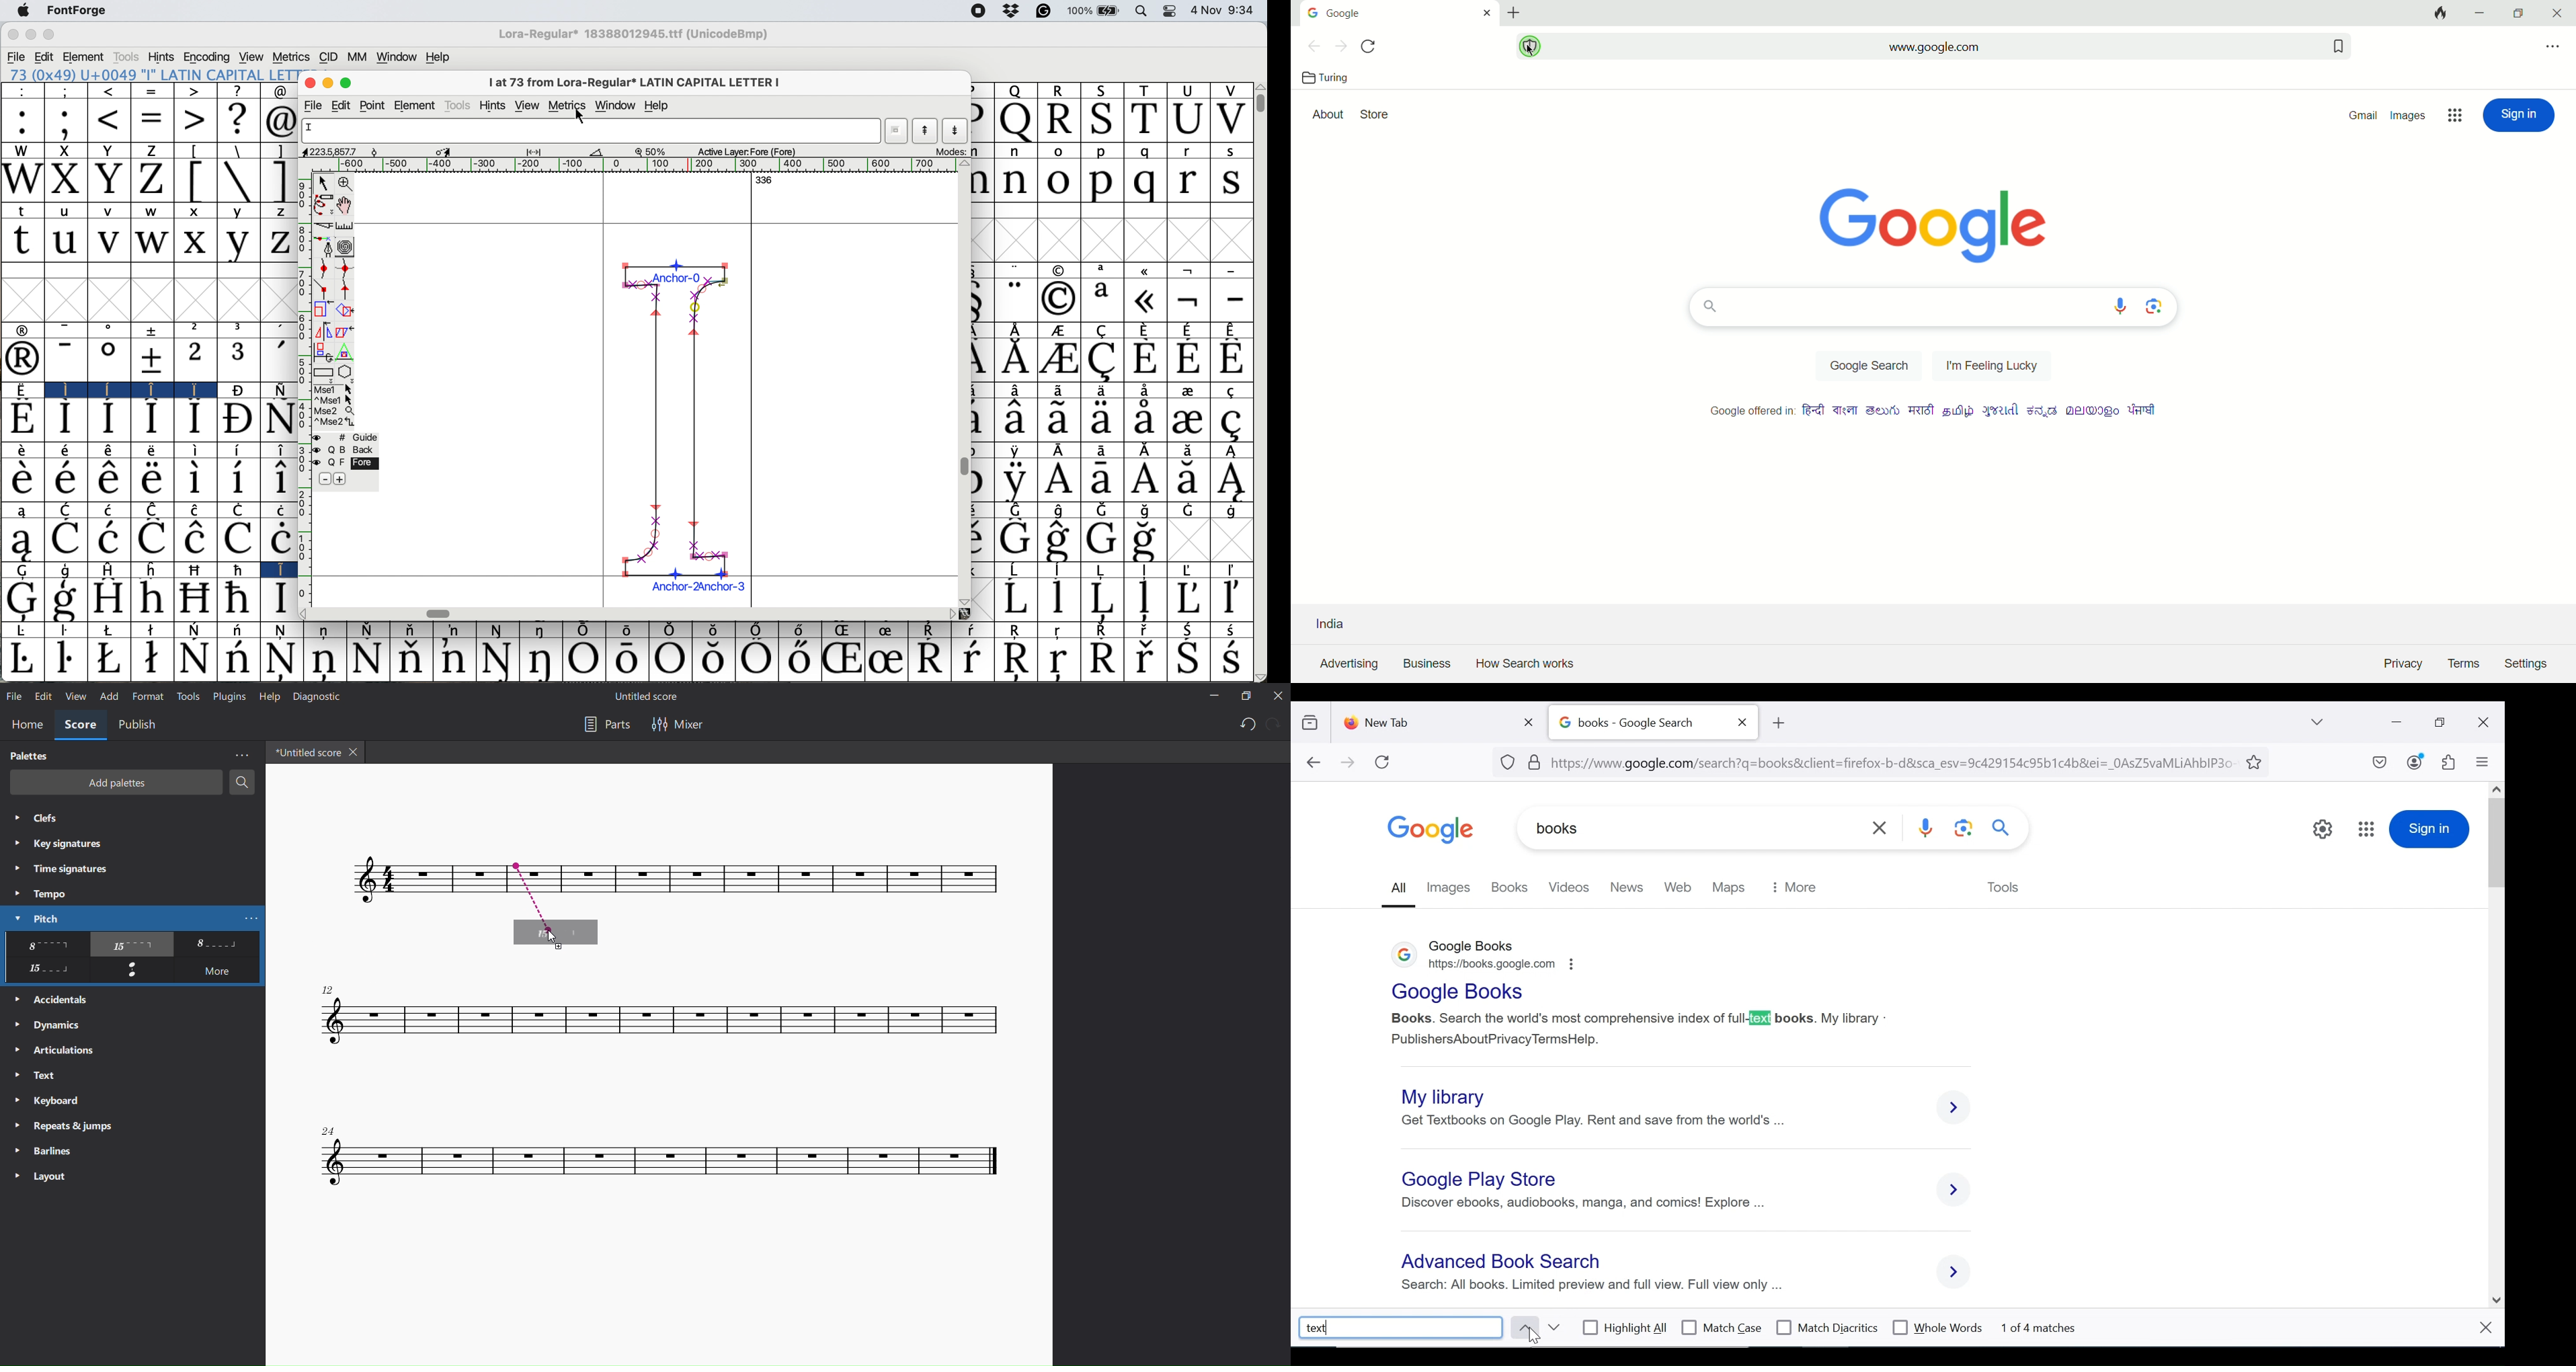 This screenshot has height=1372, width=2576. What do you see at coordinates (1639, 1030) in the screenshot?
I see `Books. Search the world's most comprehensive index of full-text books. My library -
PublishersAboutPrivacy TermsHelp.` at bounding box center [1639, 1030].